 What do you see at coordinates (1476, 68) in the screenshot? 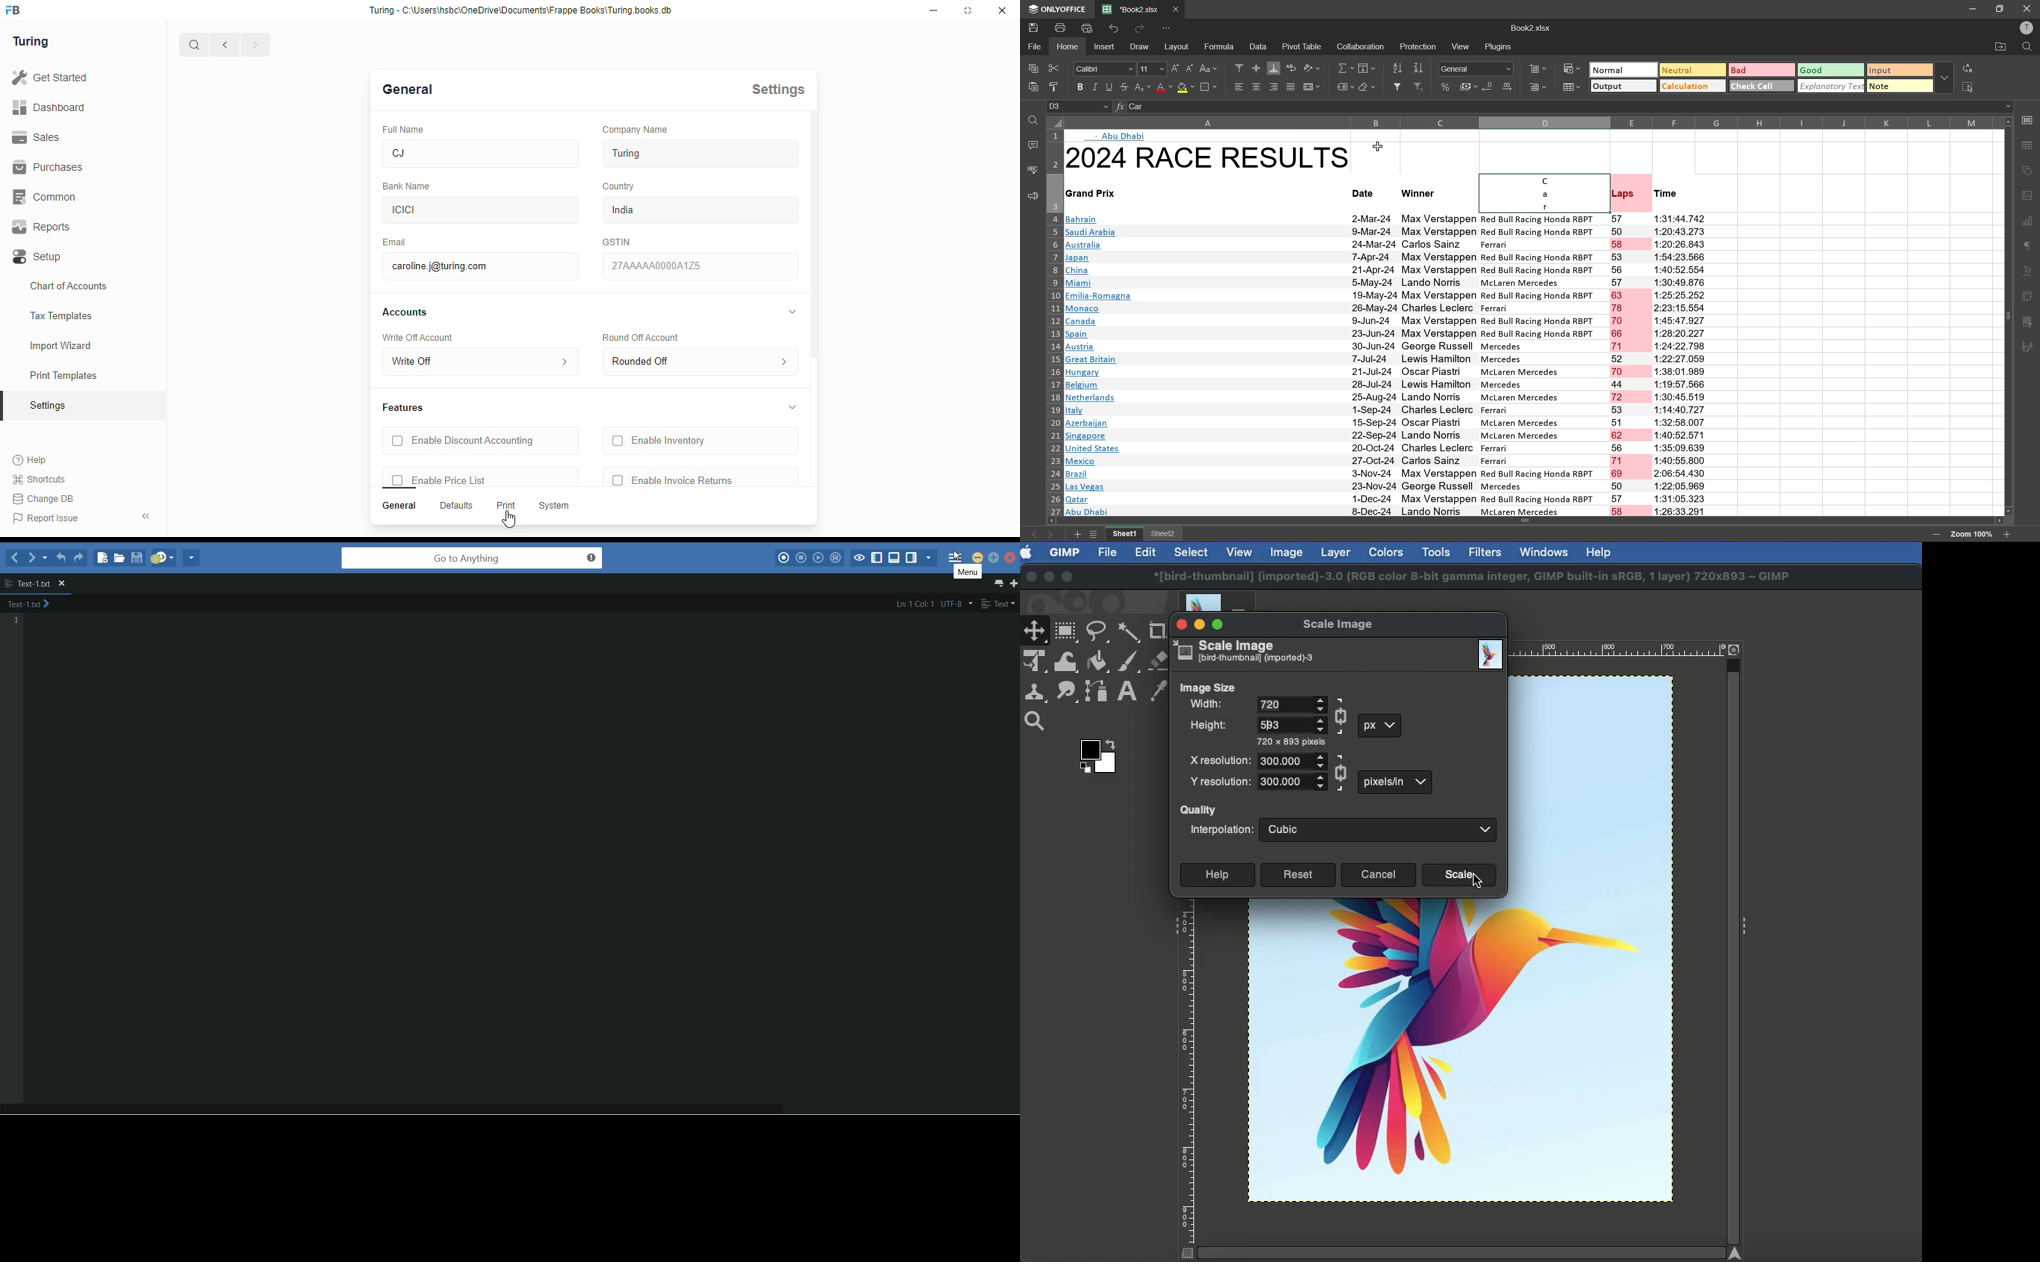
I see `number format` at bounding box center [1476, 68].